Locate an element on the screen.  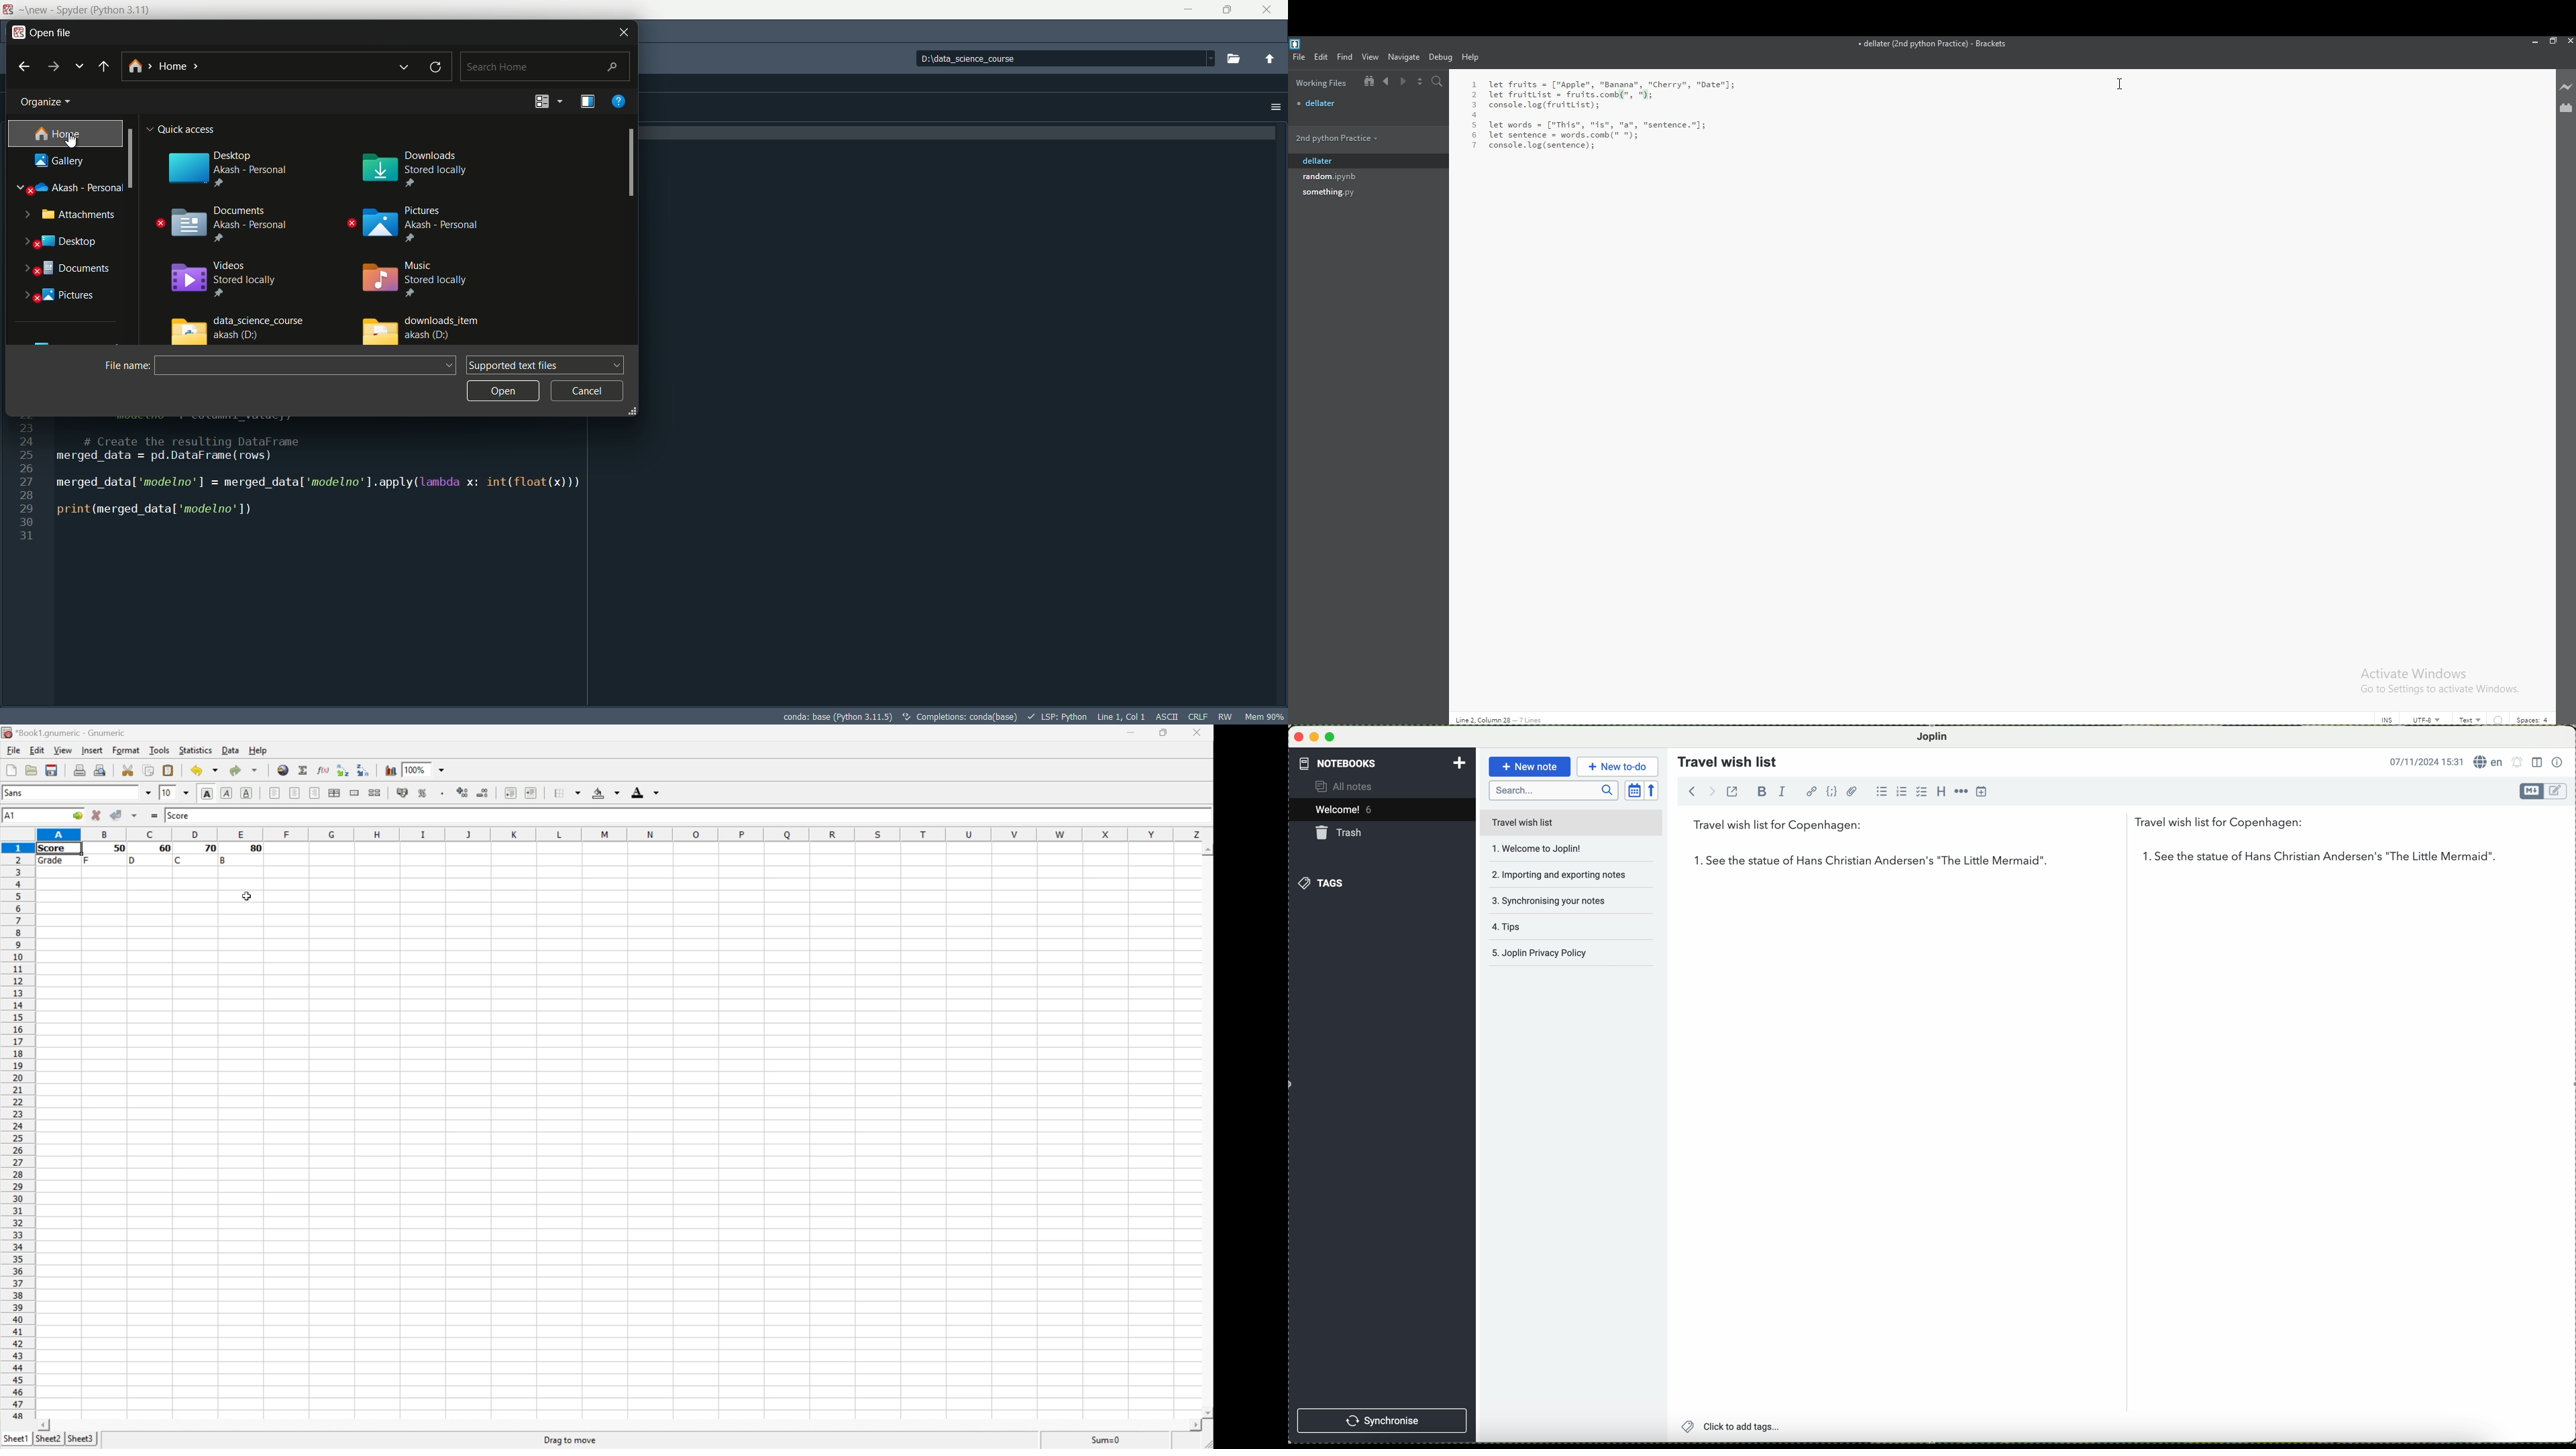
toggle external editing is located at coordinates (1735, 795).